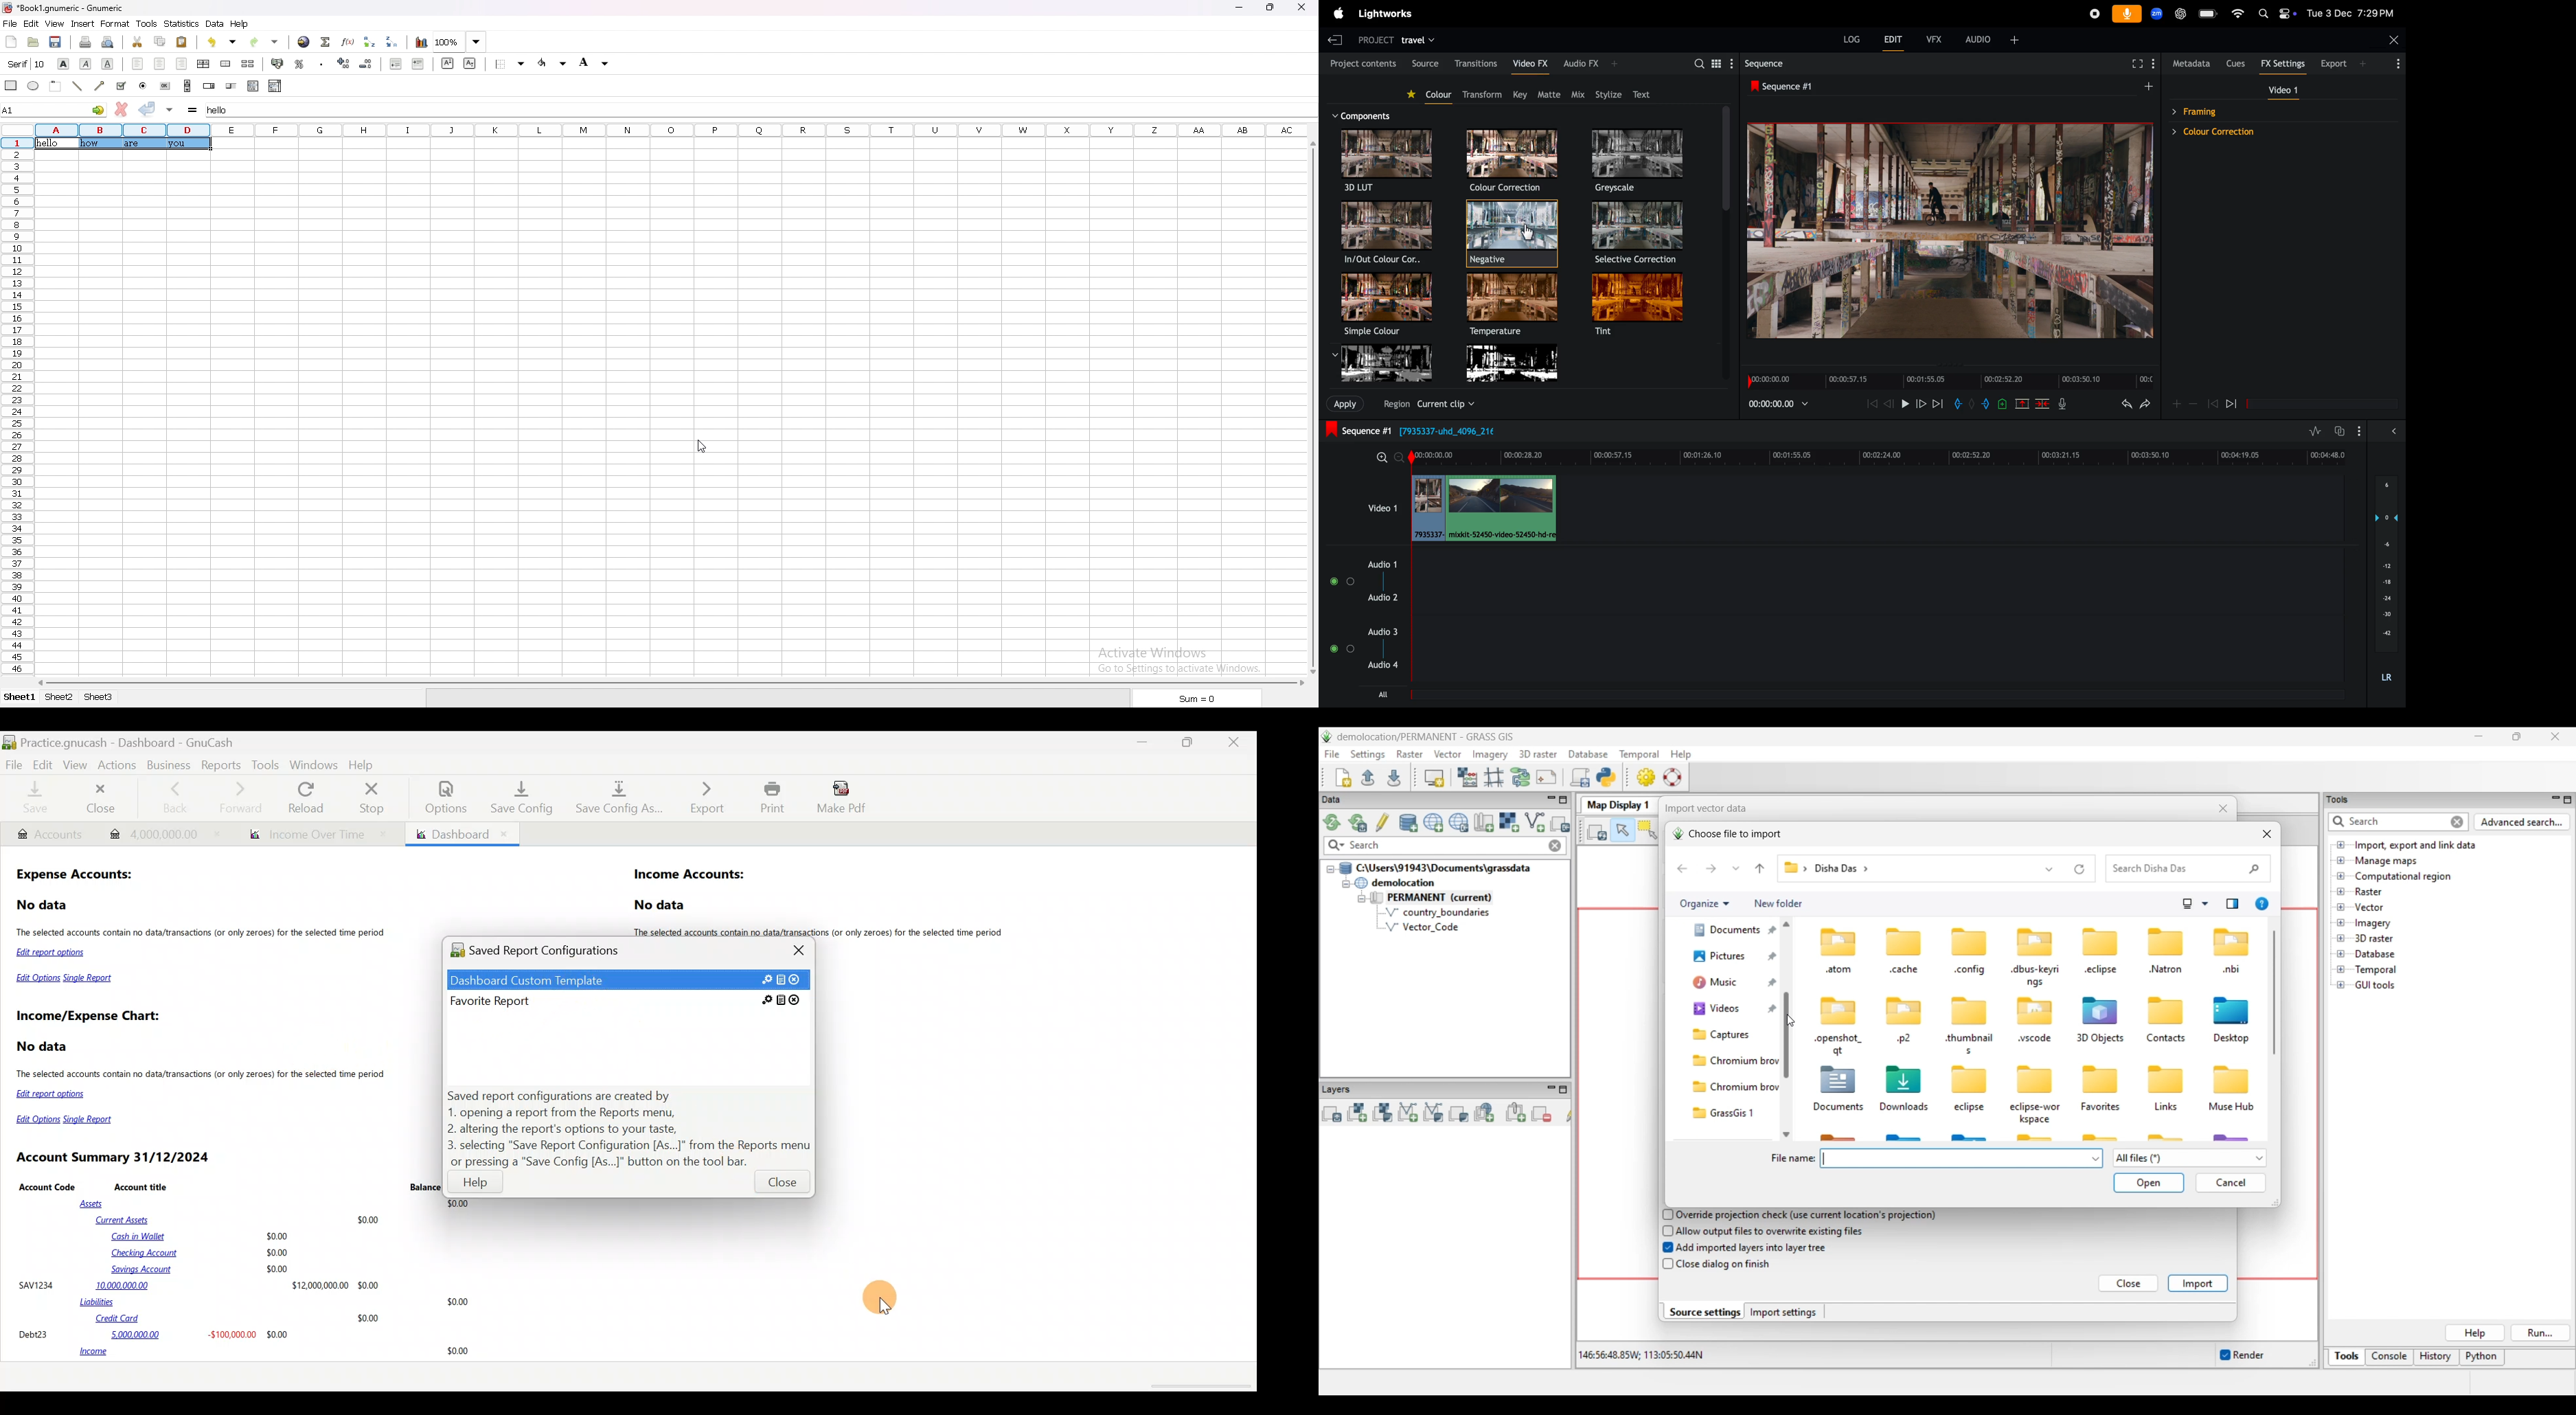  What do you see at coordinates (1388, 666) in the screenshot?
I see `audio 4` at bounding box center [1388, 666].